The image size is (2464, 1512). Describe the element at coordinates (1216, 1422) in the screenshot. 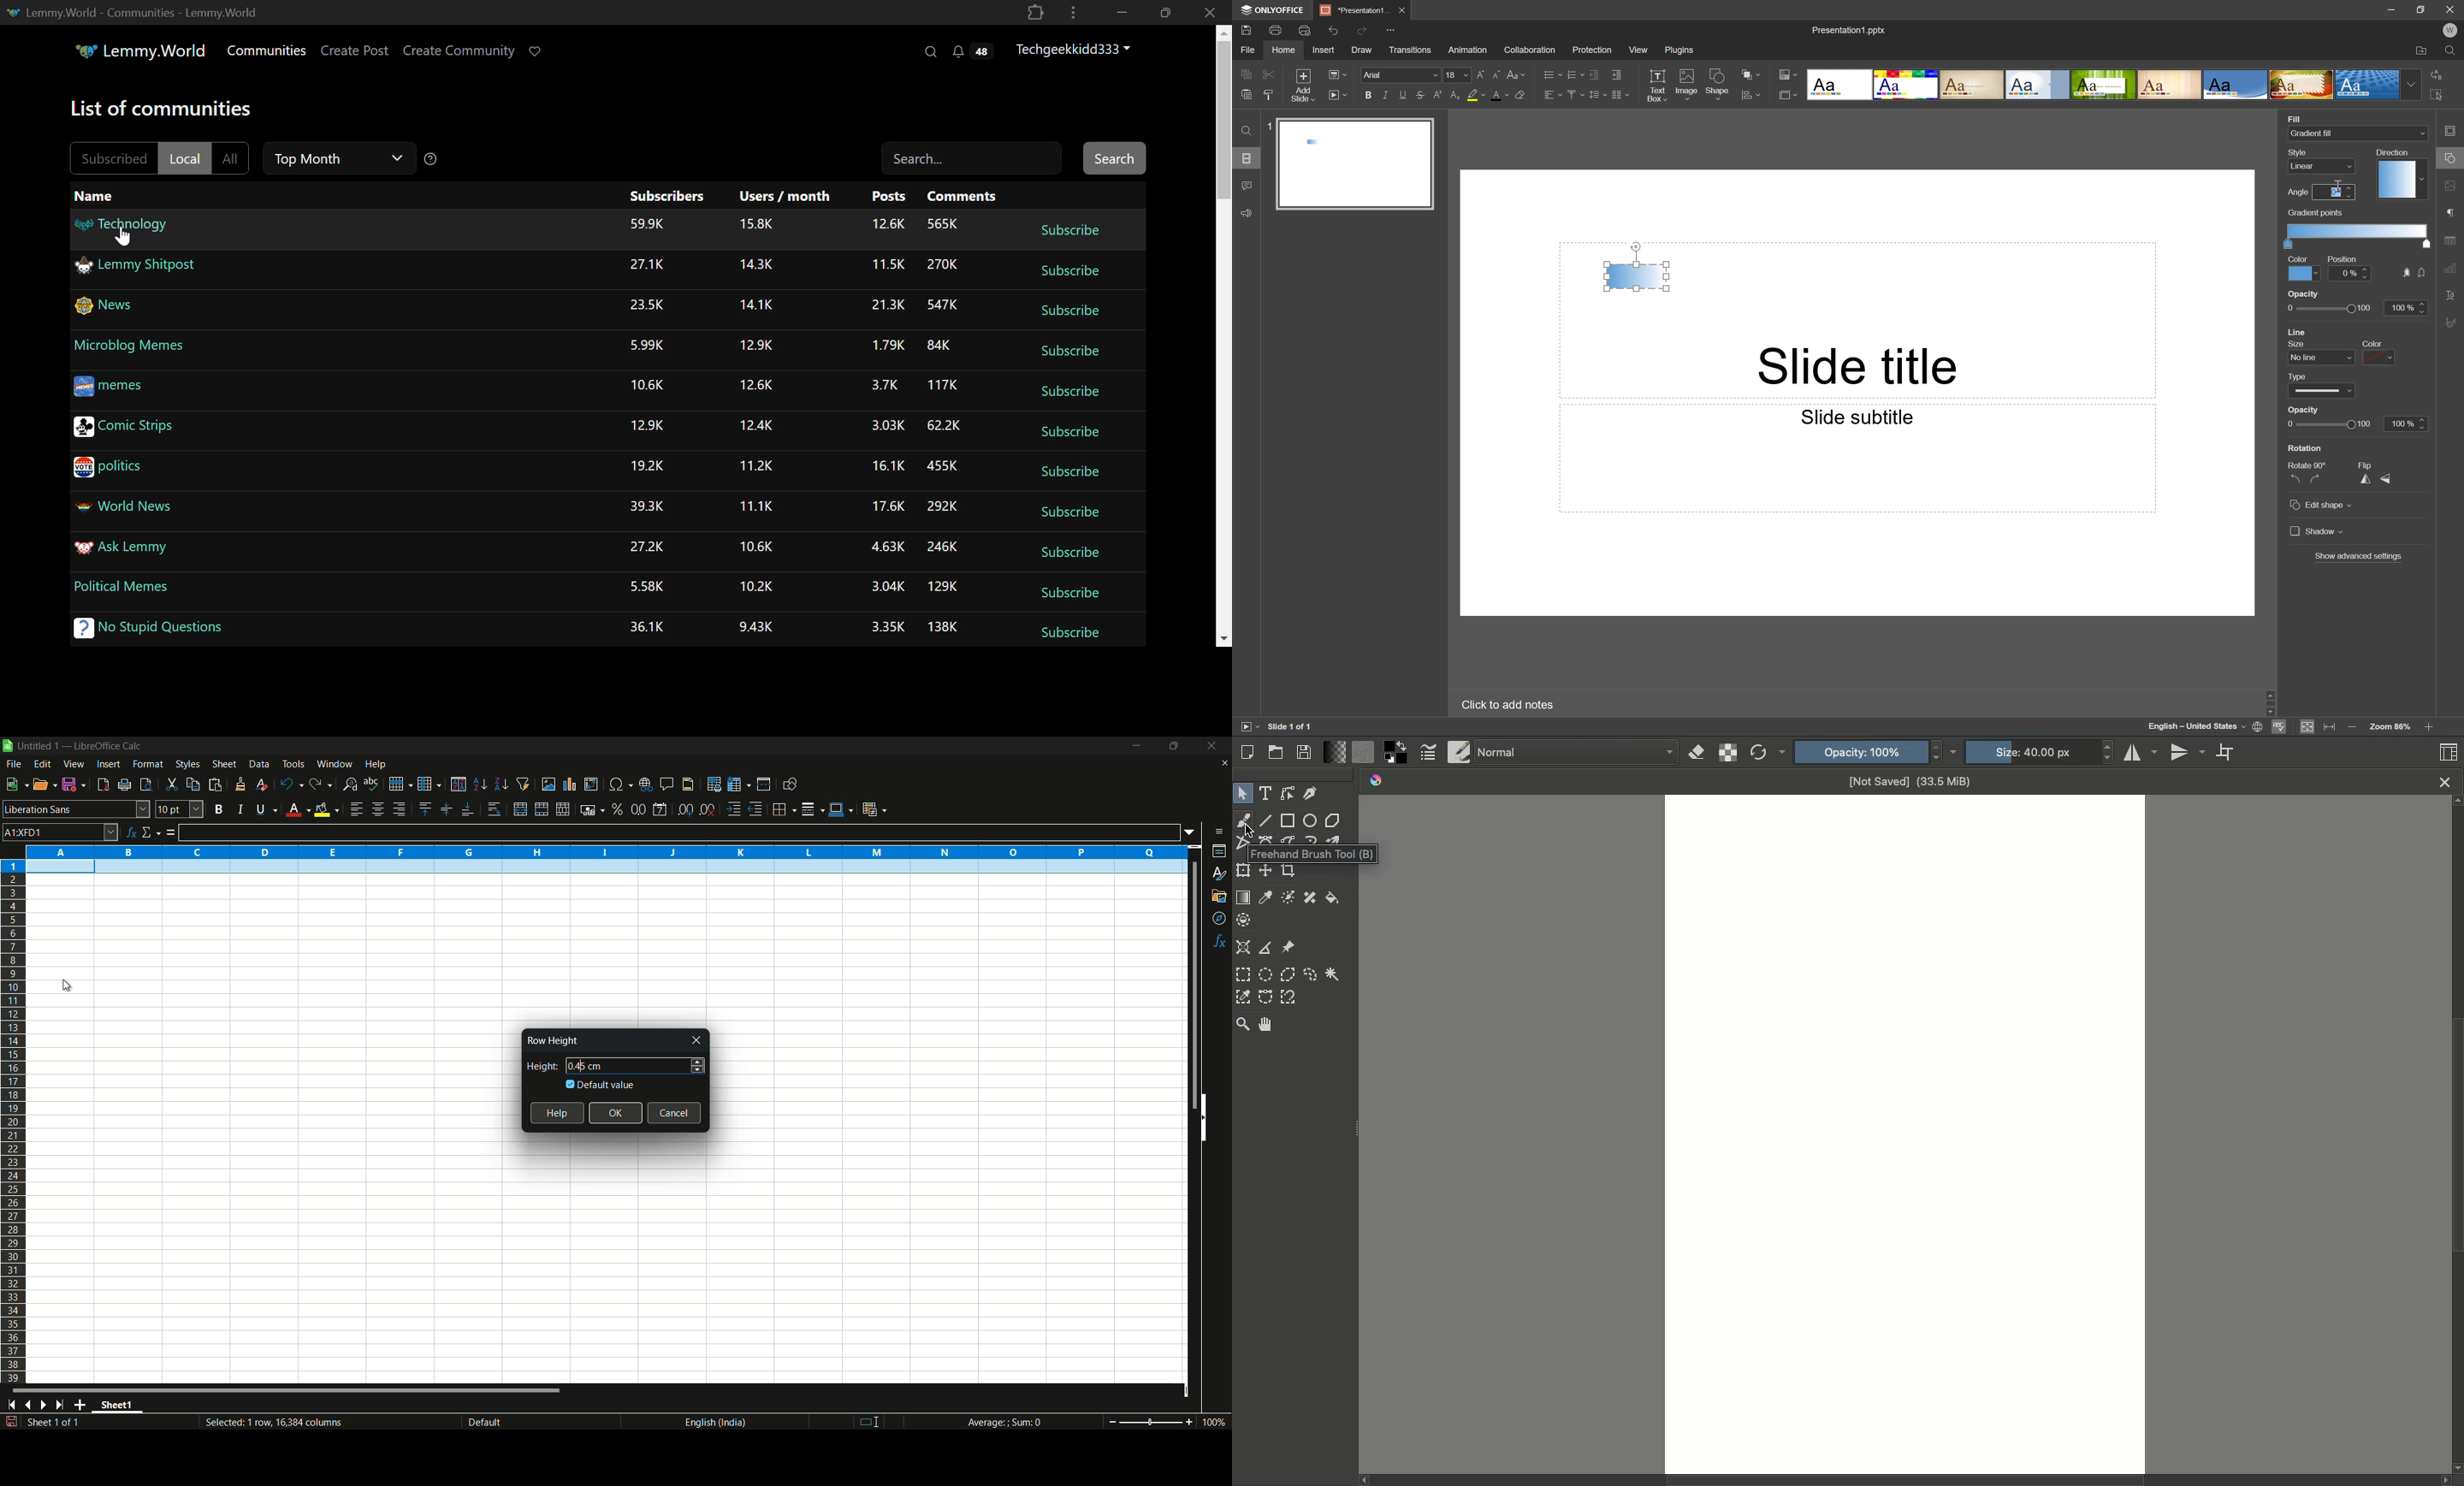

I see `current zoom 100%` at that location.